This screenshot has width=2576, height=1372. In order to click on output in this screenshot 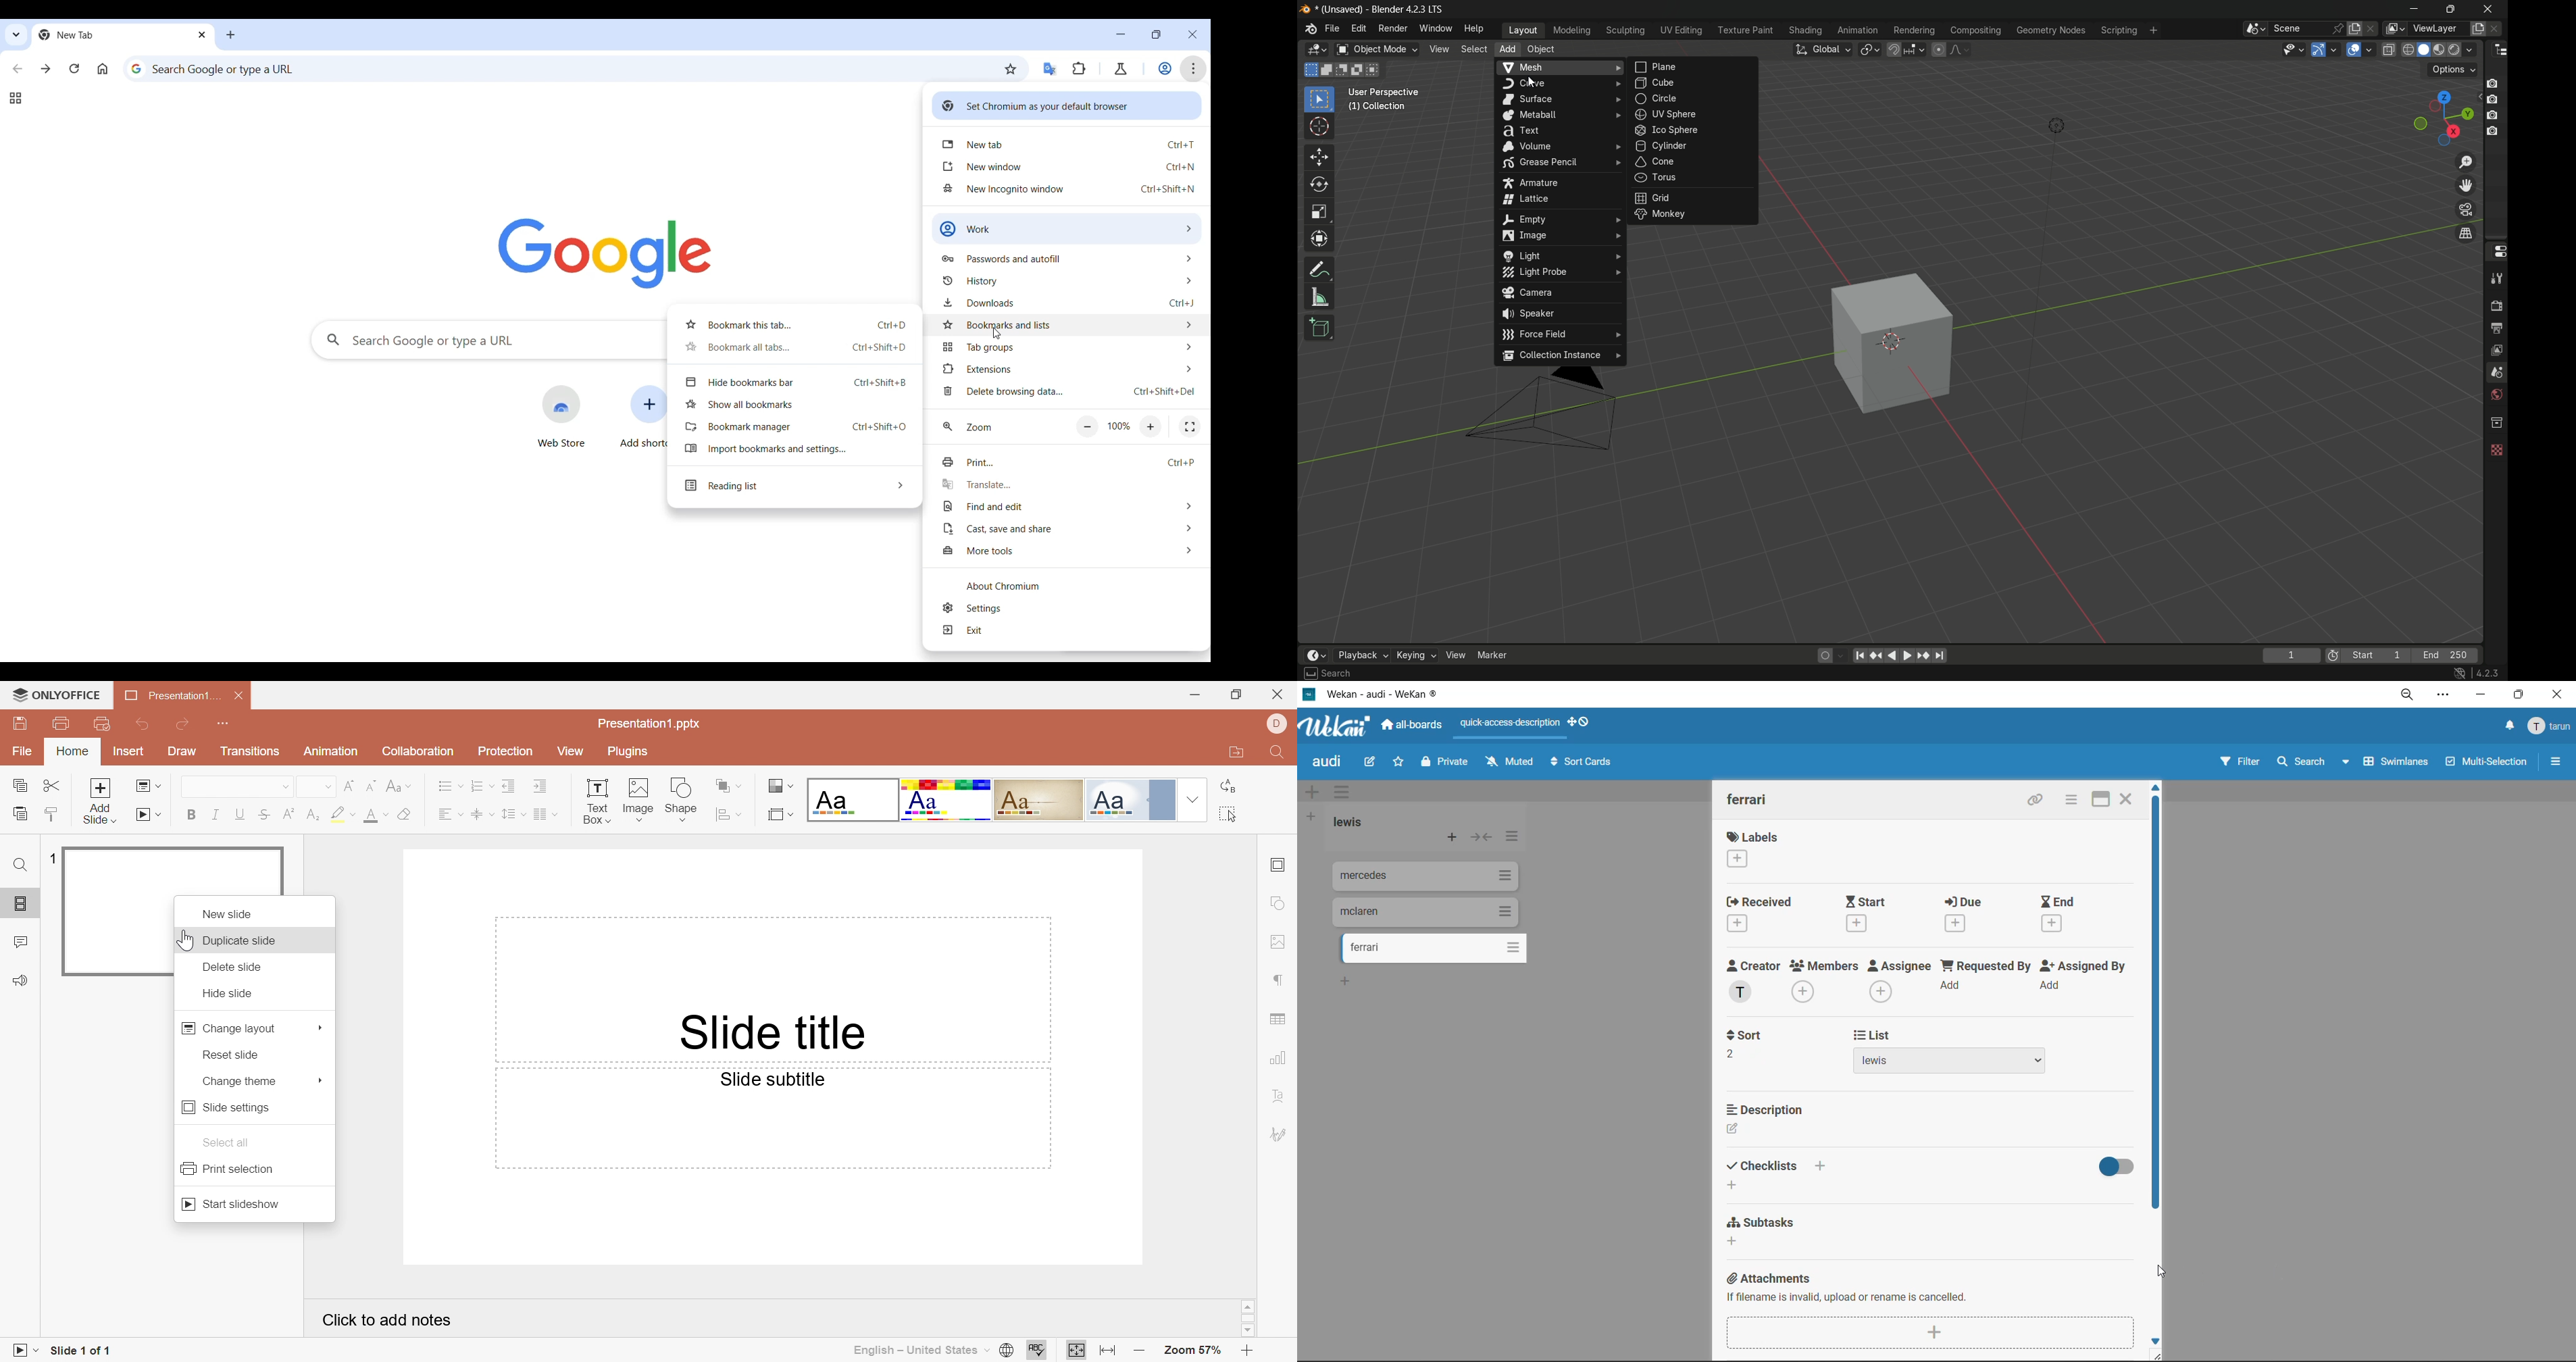, I will do `click(2496, 329)`.